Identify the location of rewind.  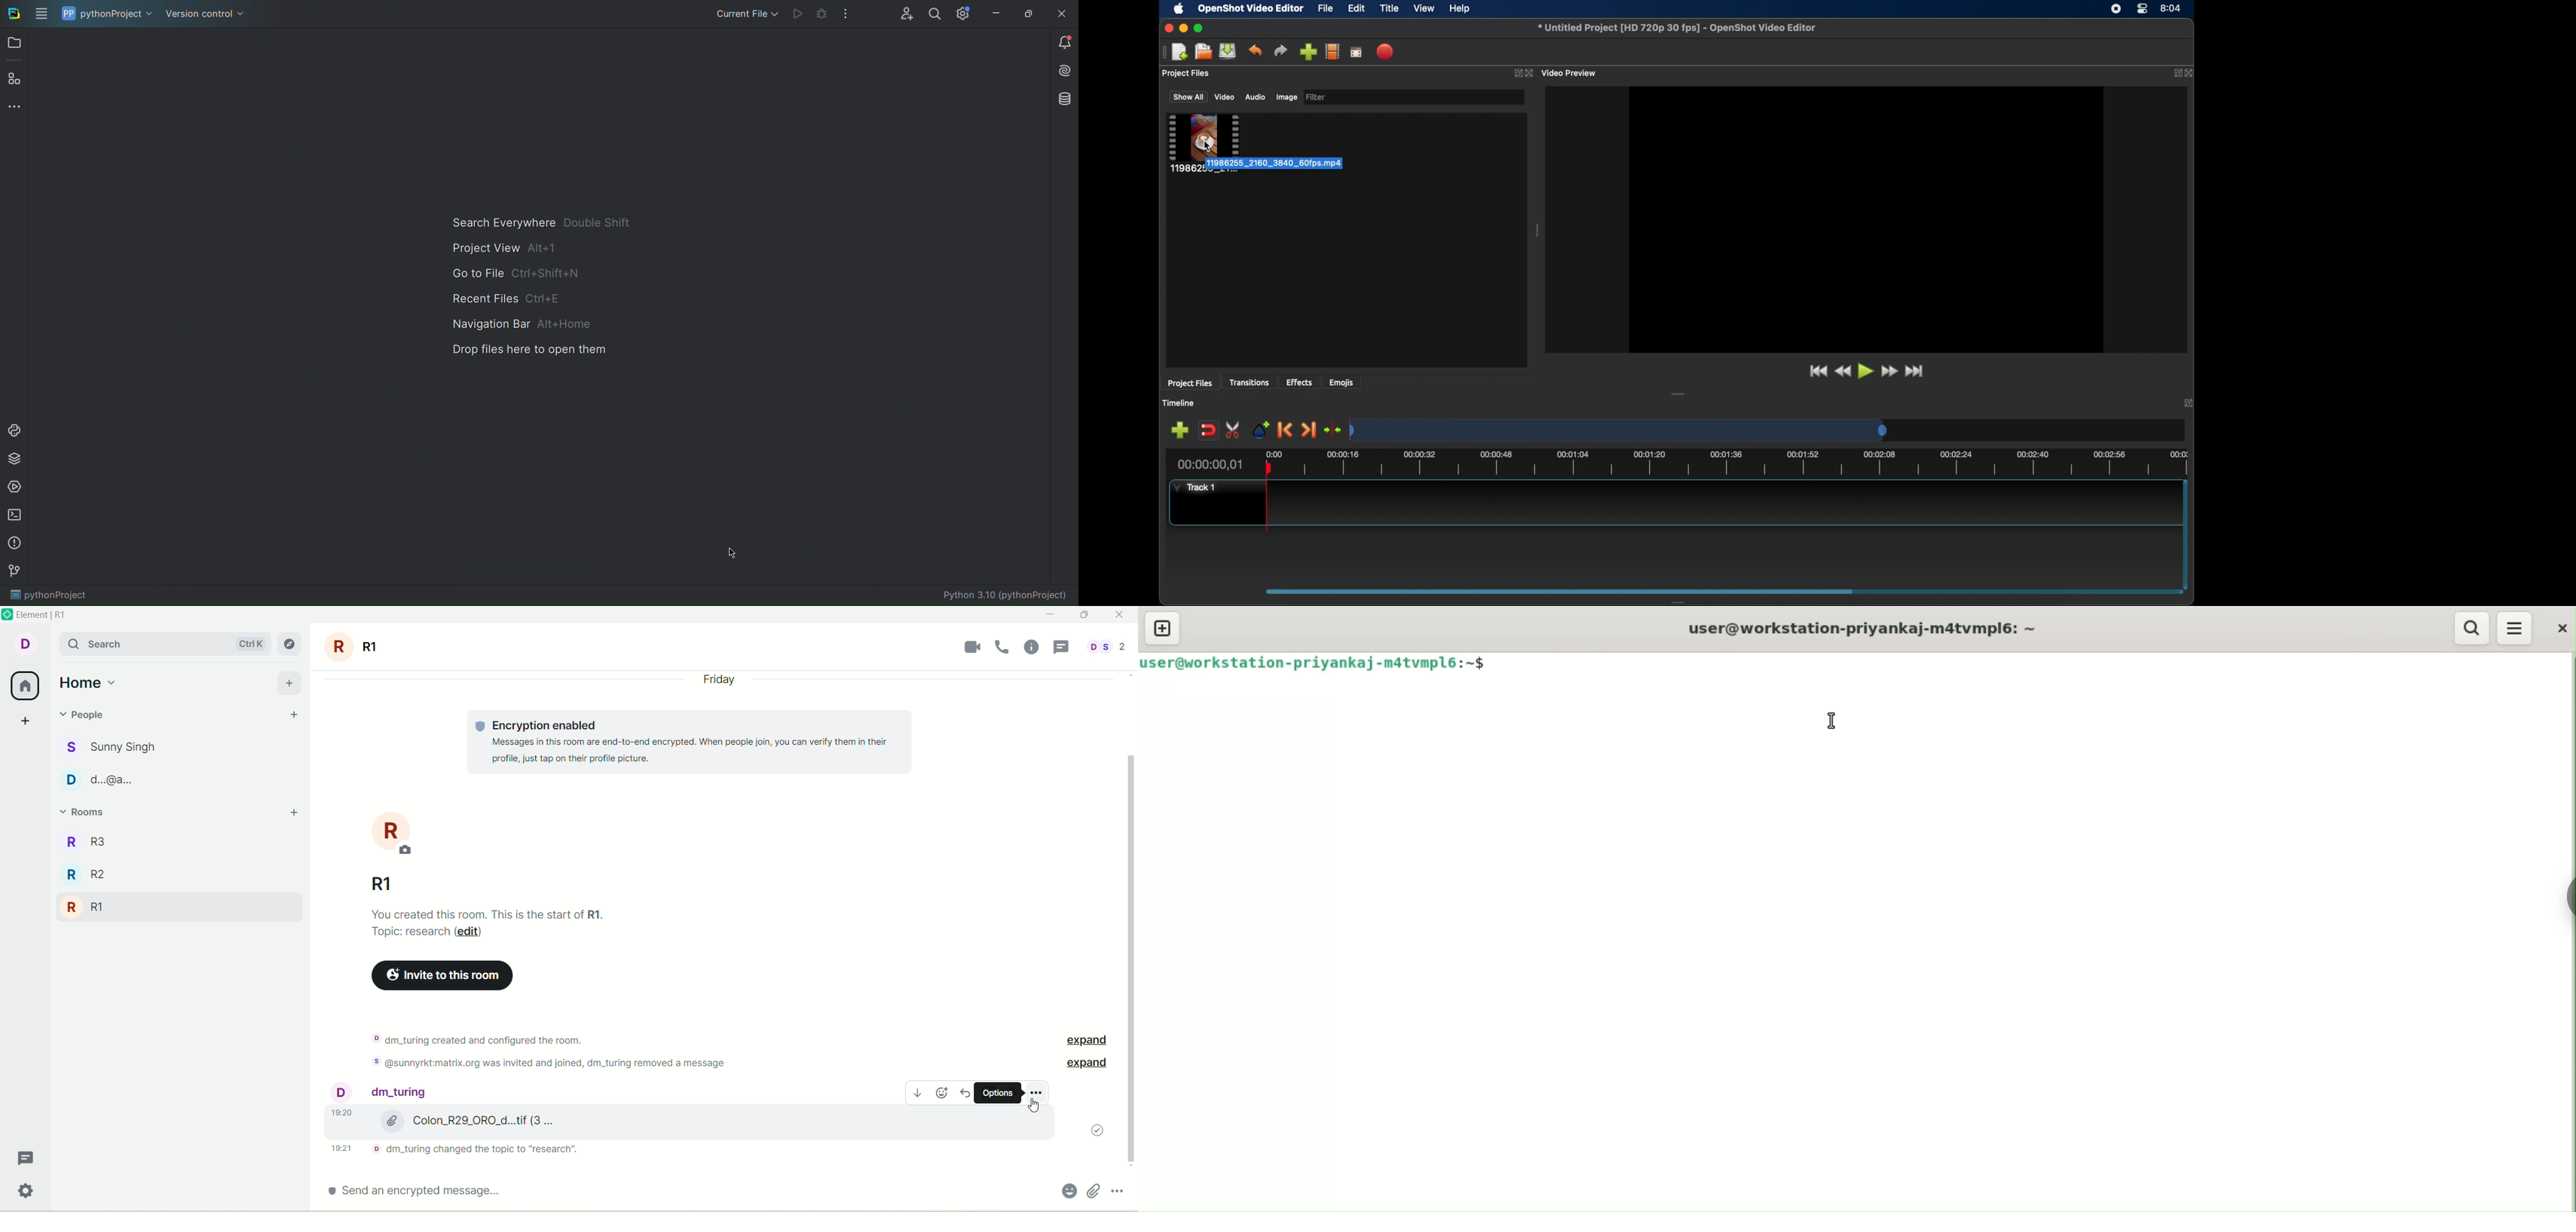
(1843, 371).